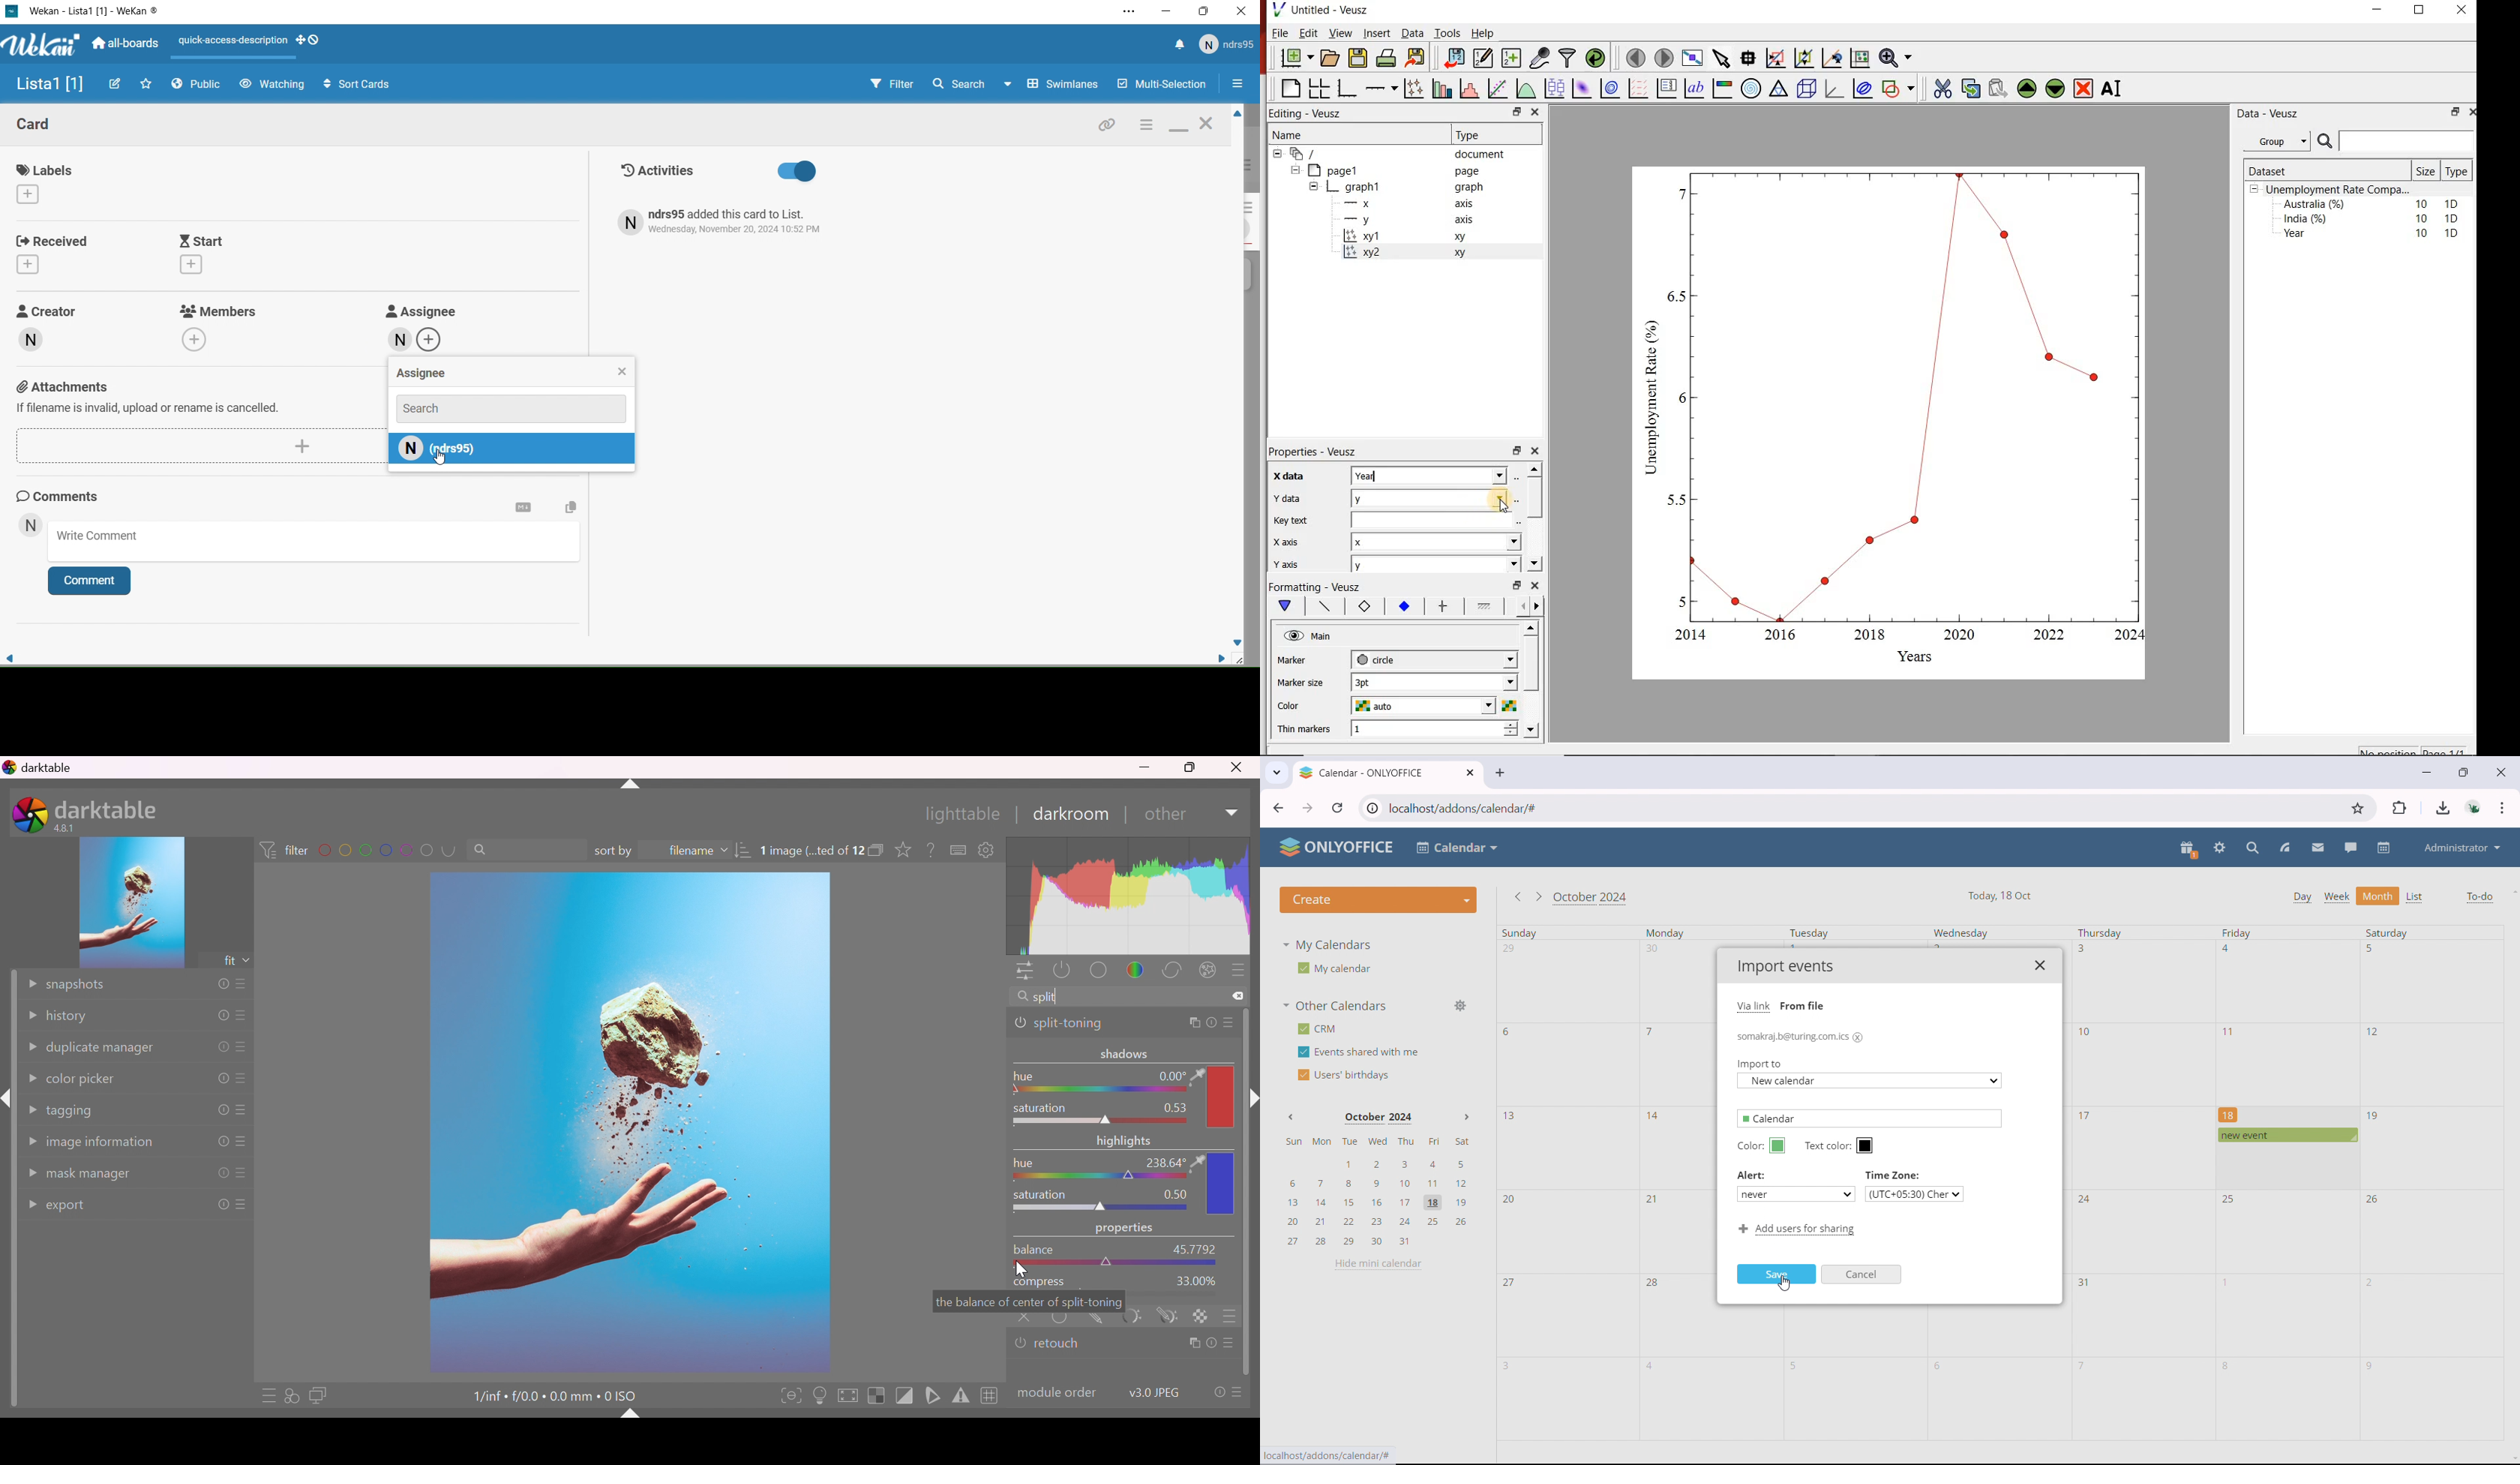 This screenshot has width=2520, height=1484. What do you see at coordinates (10, 655) in the screenshot?
I see `move left` at bounding box center [10, 655].